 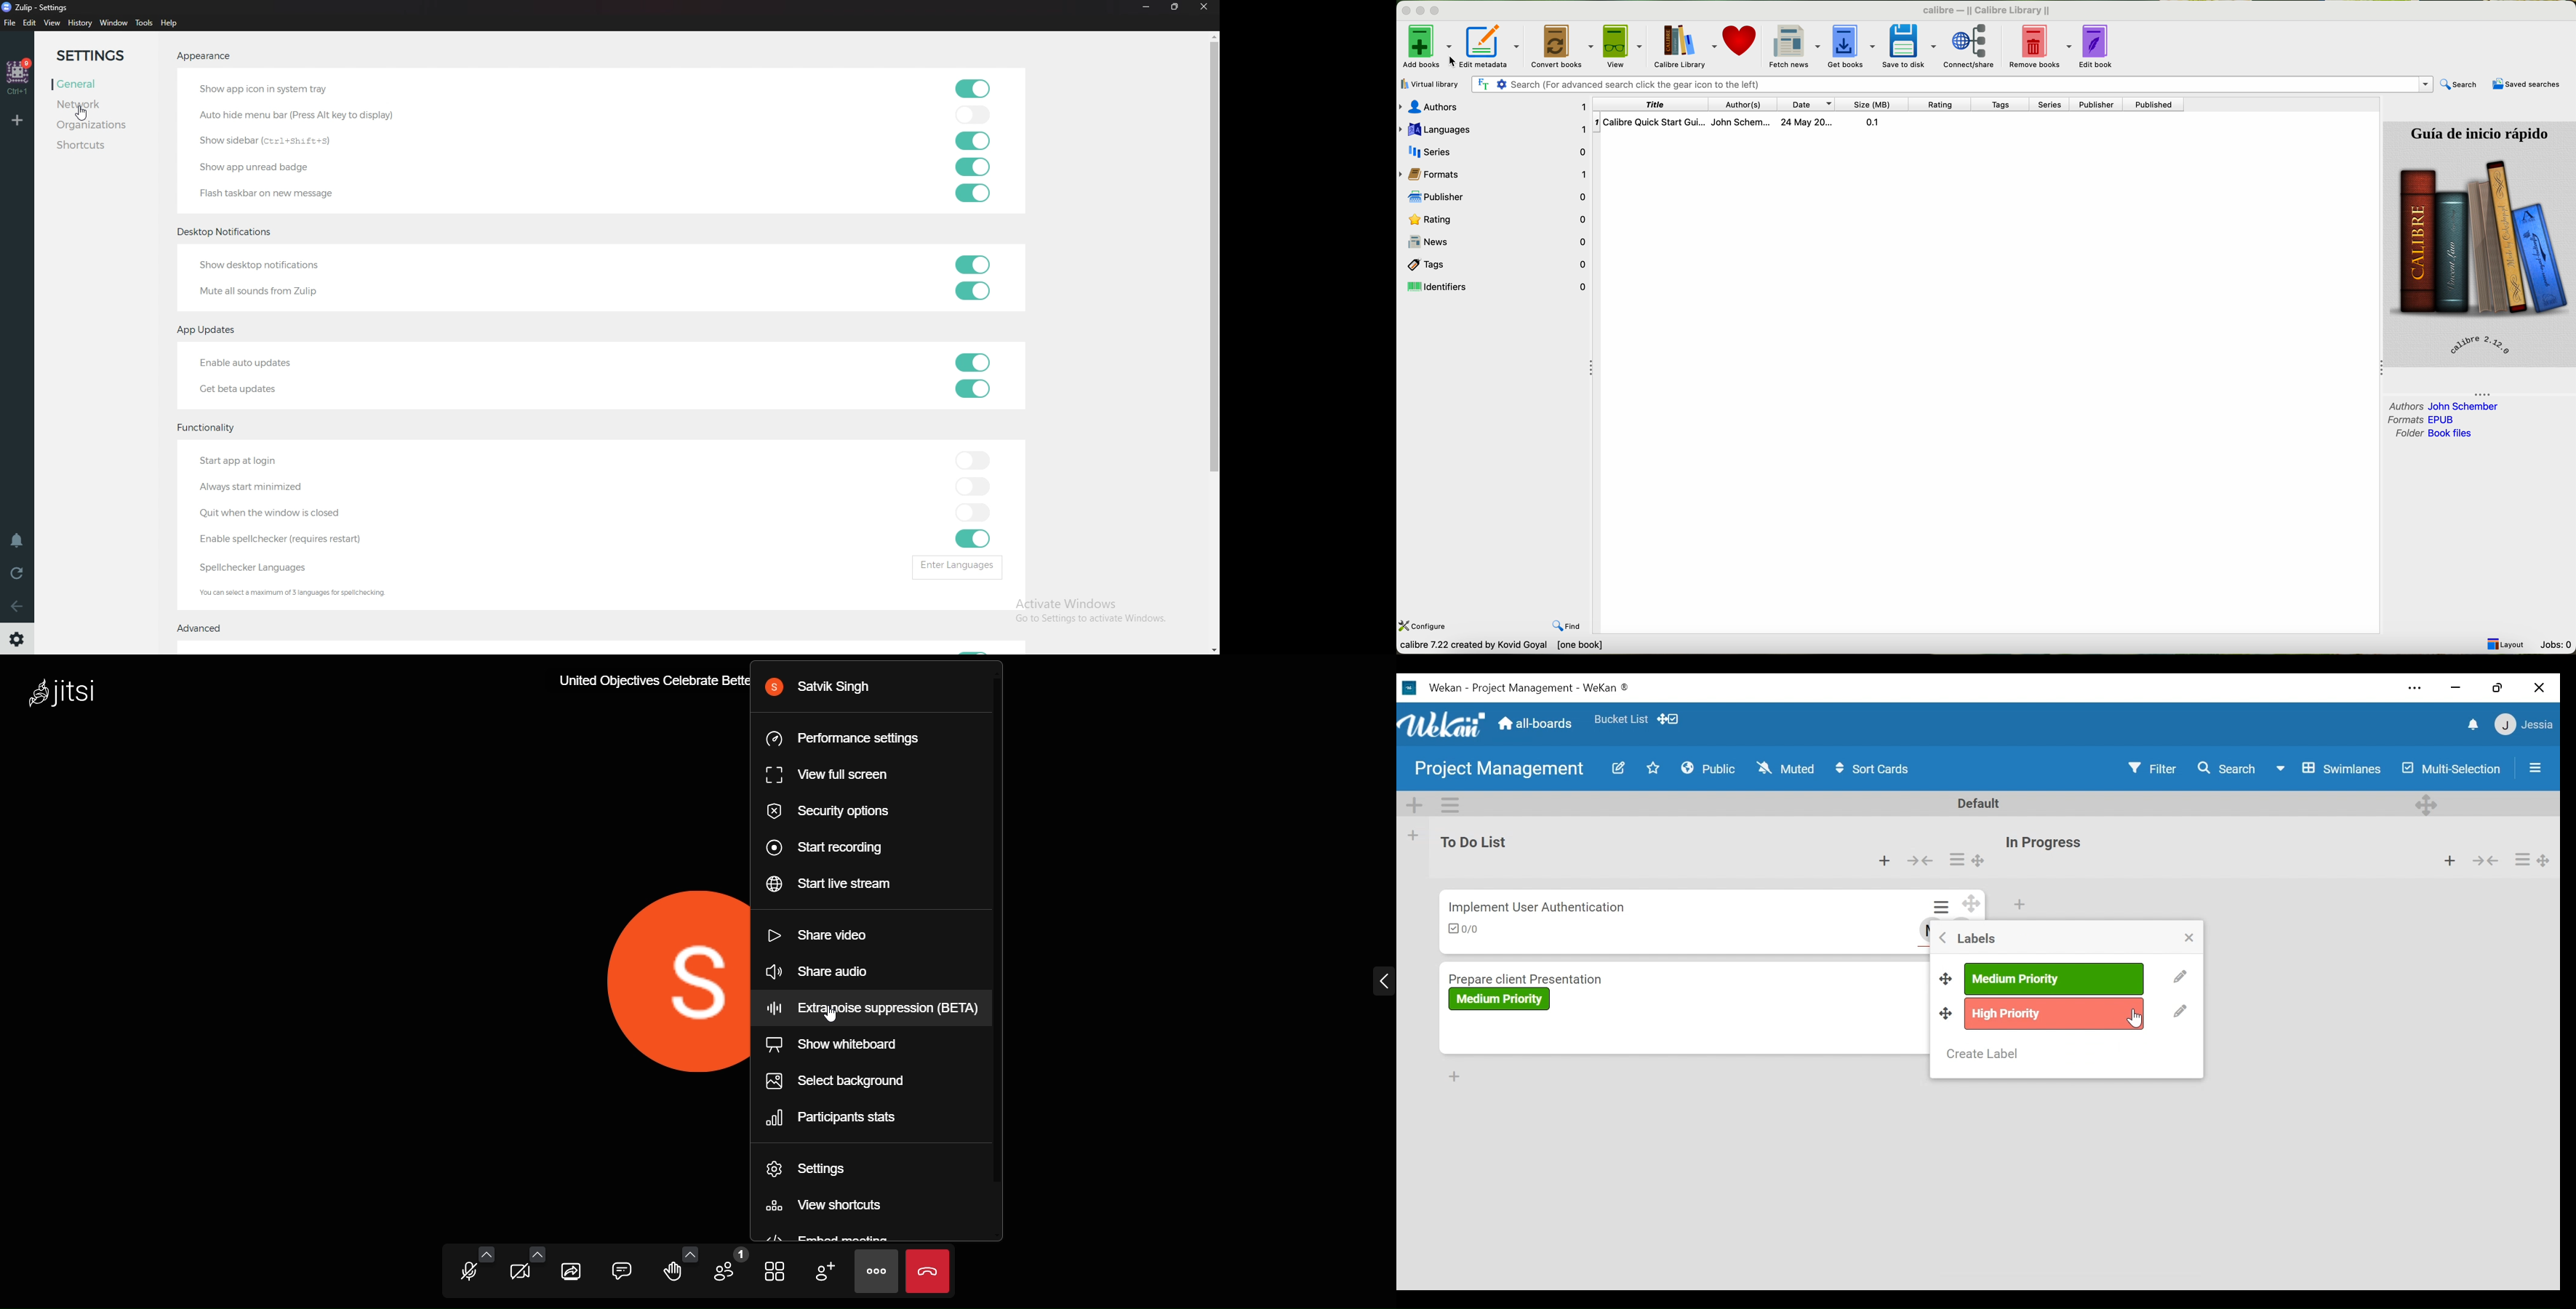 I want to click on Show app icon in system tray, so click(x=269, y=88).